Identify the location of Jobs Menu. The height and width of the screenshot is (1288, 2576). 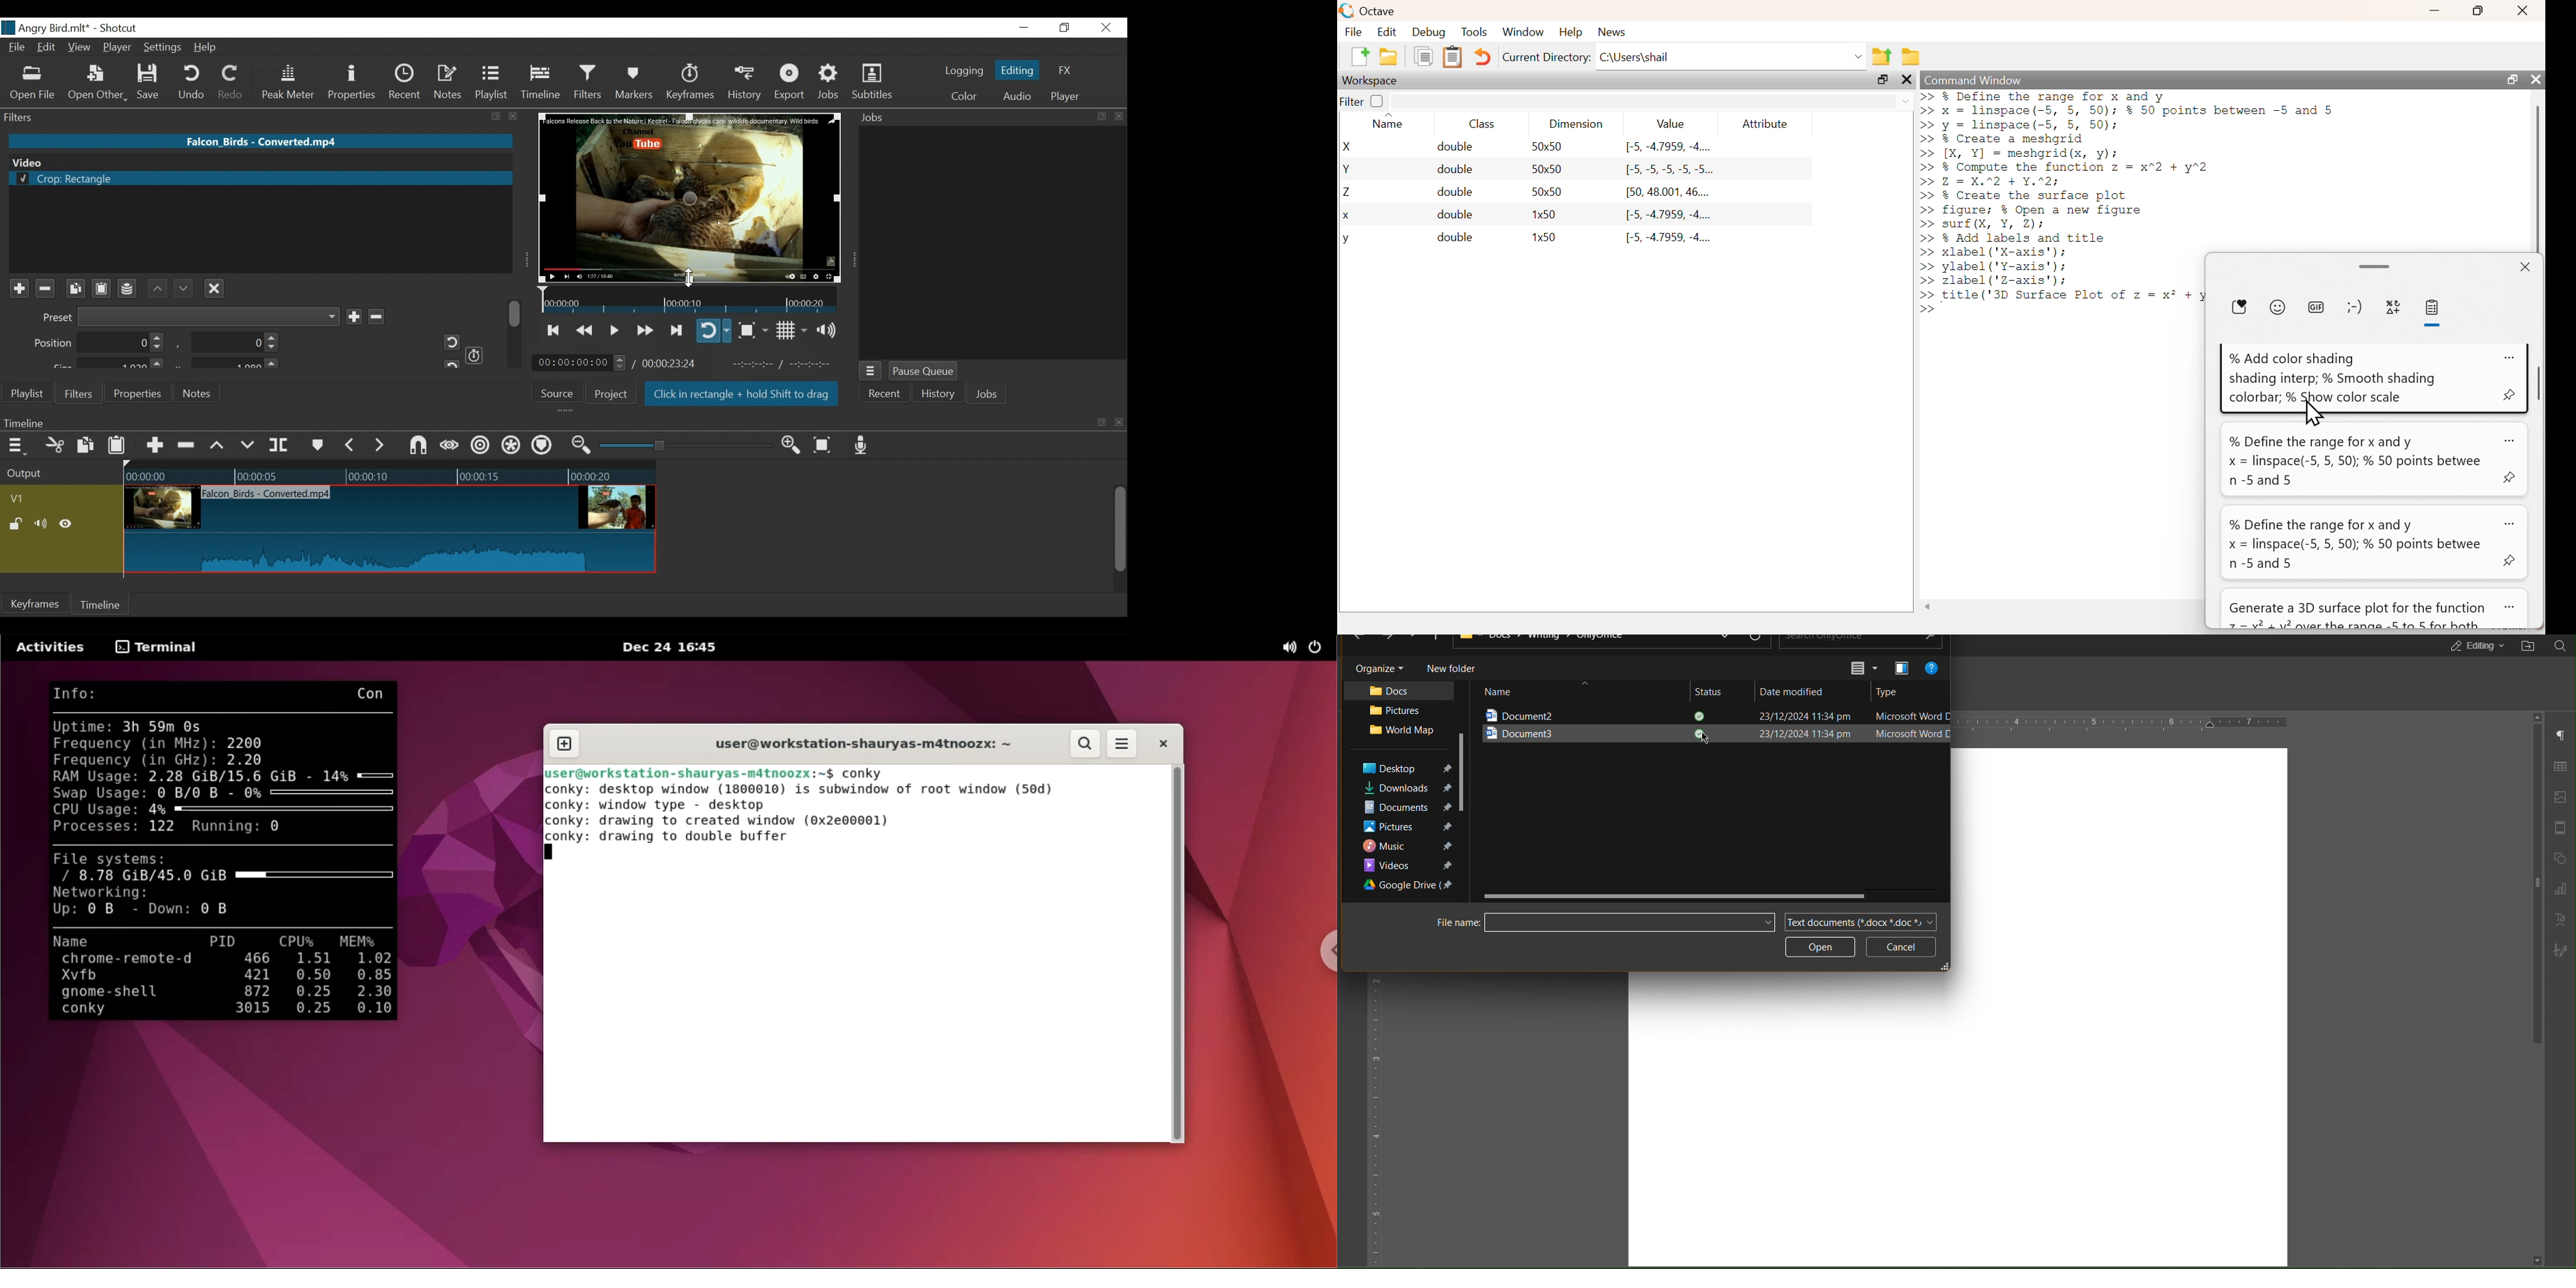
(869, 372).